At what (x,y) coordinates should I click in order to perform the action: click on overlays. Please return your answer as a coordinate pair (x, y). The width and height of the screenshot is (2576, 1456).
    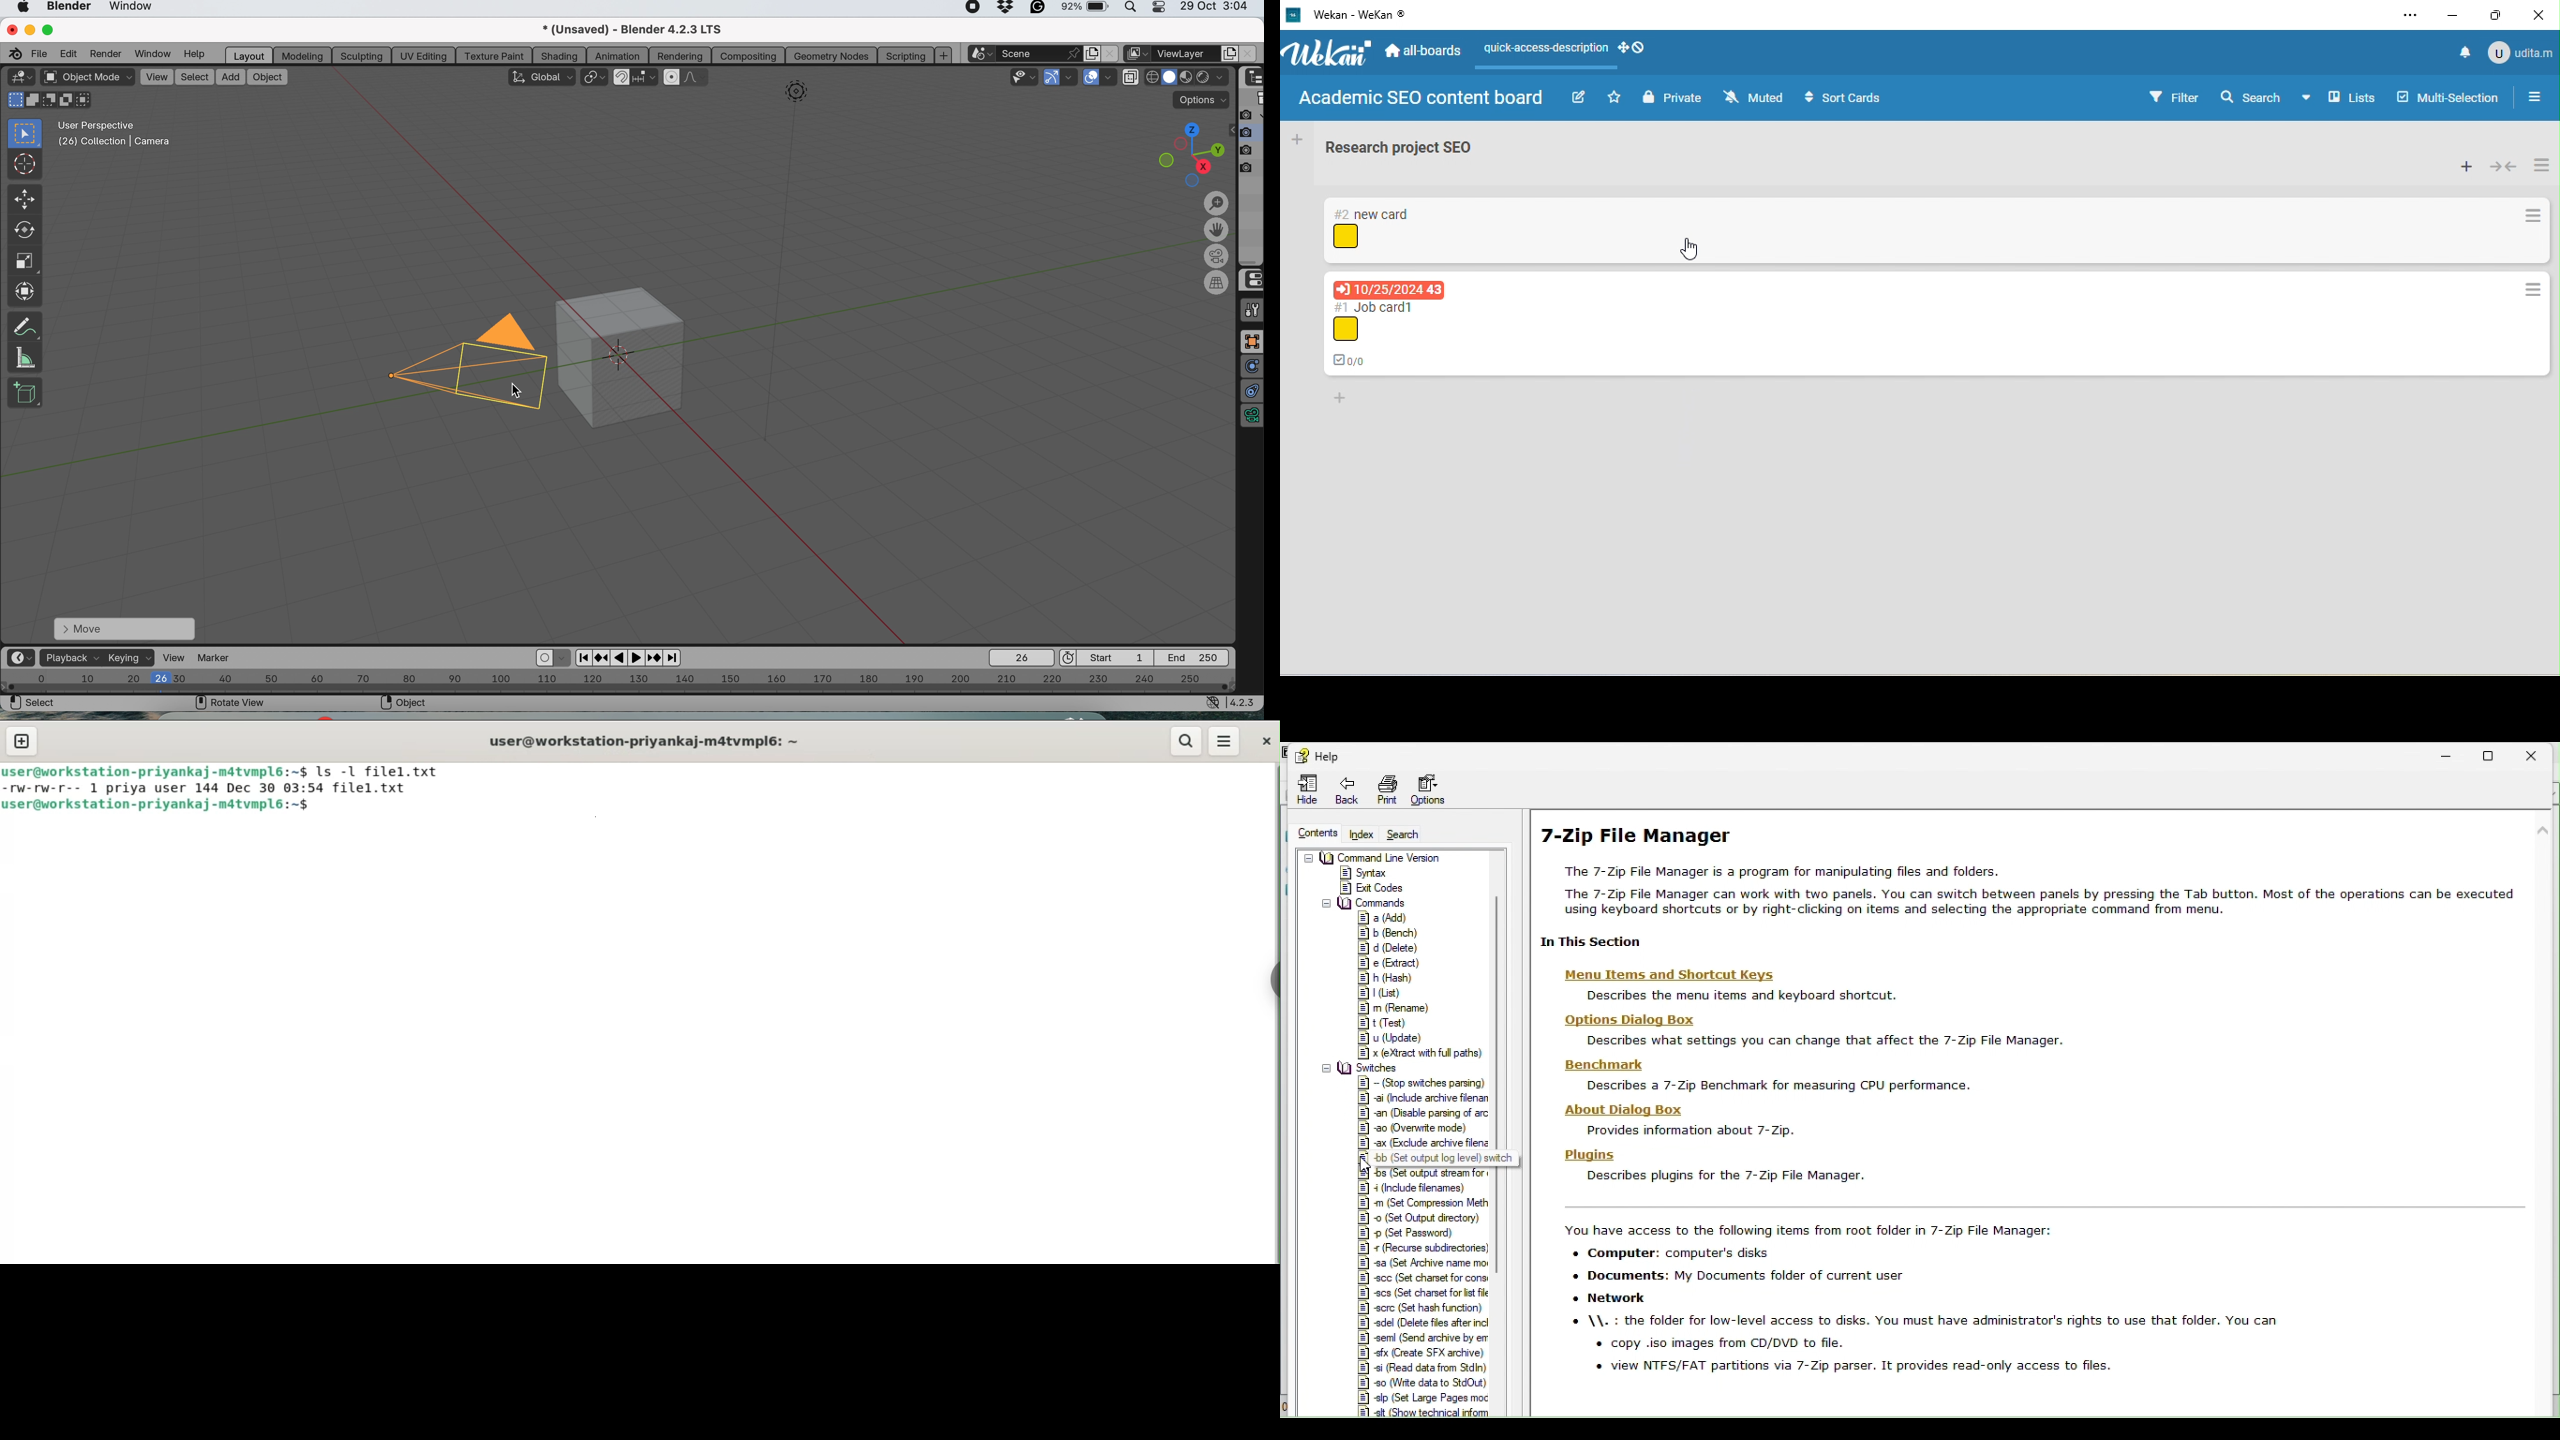
    Looking at the image, I should click on (1112, 77).